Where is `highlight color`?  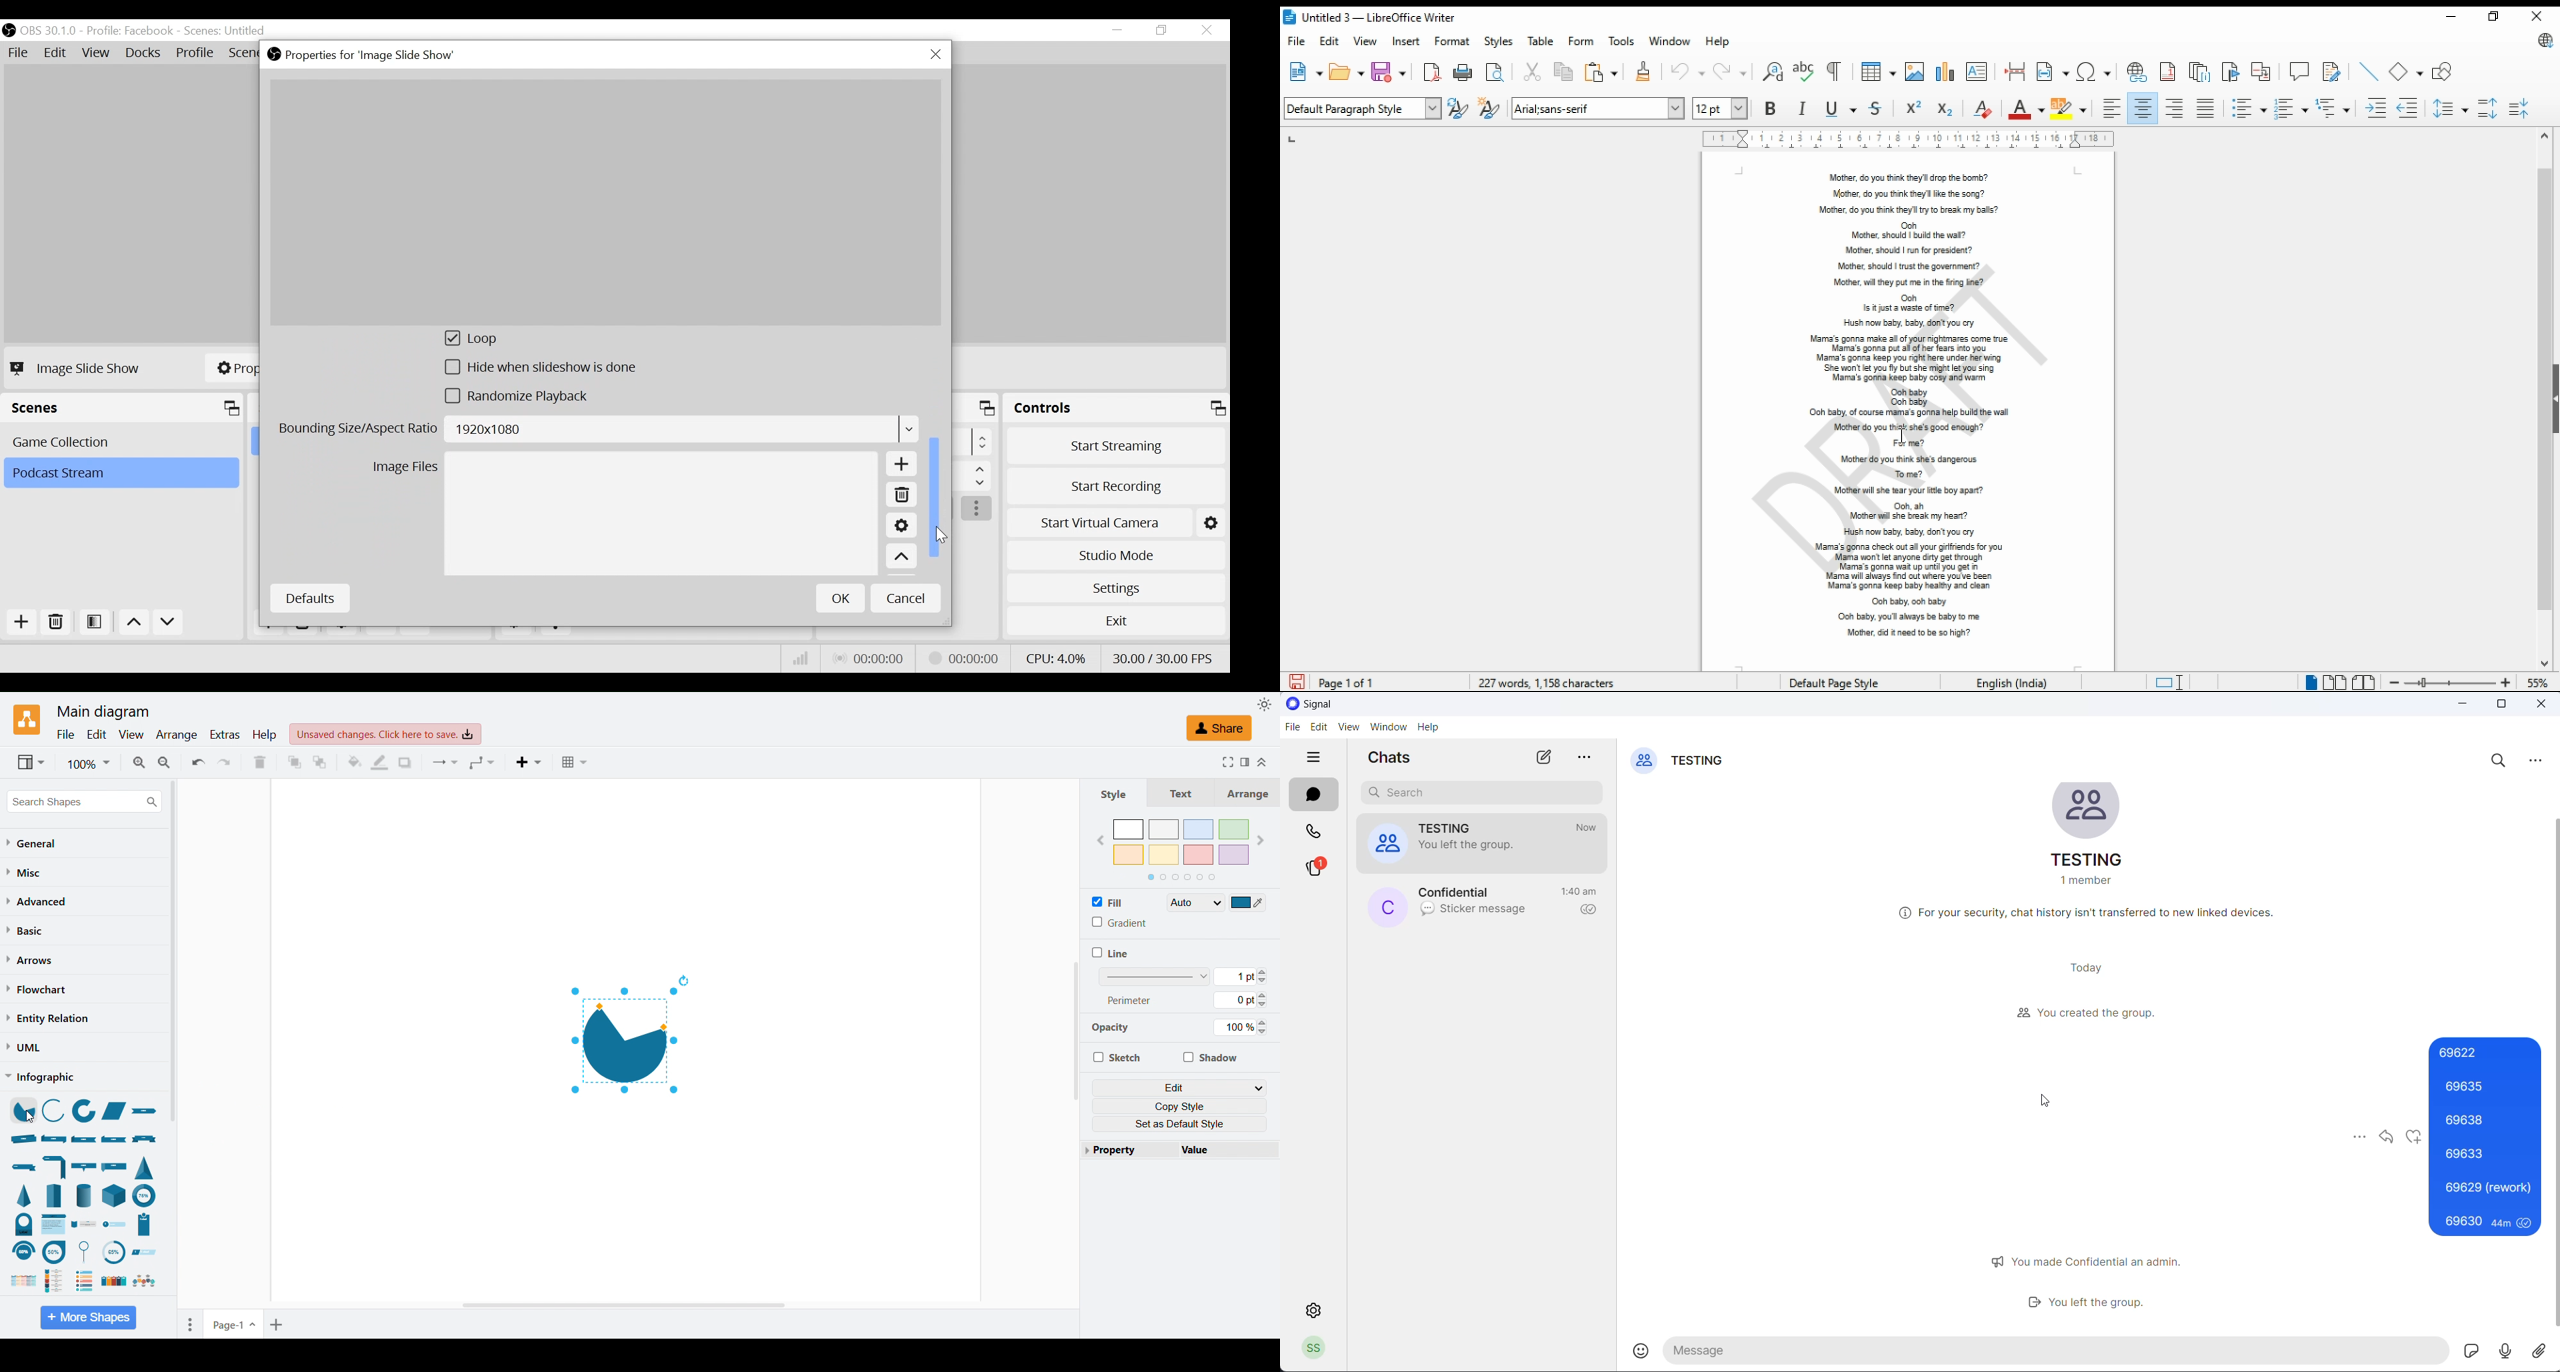
highlight color is located at coordinates (2071, 108).